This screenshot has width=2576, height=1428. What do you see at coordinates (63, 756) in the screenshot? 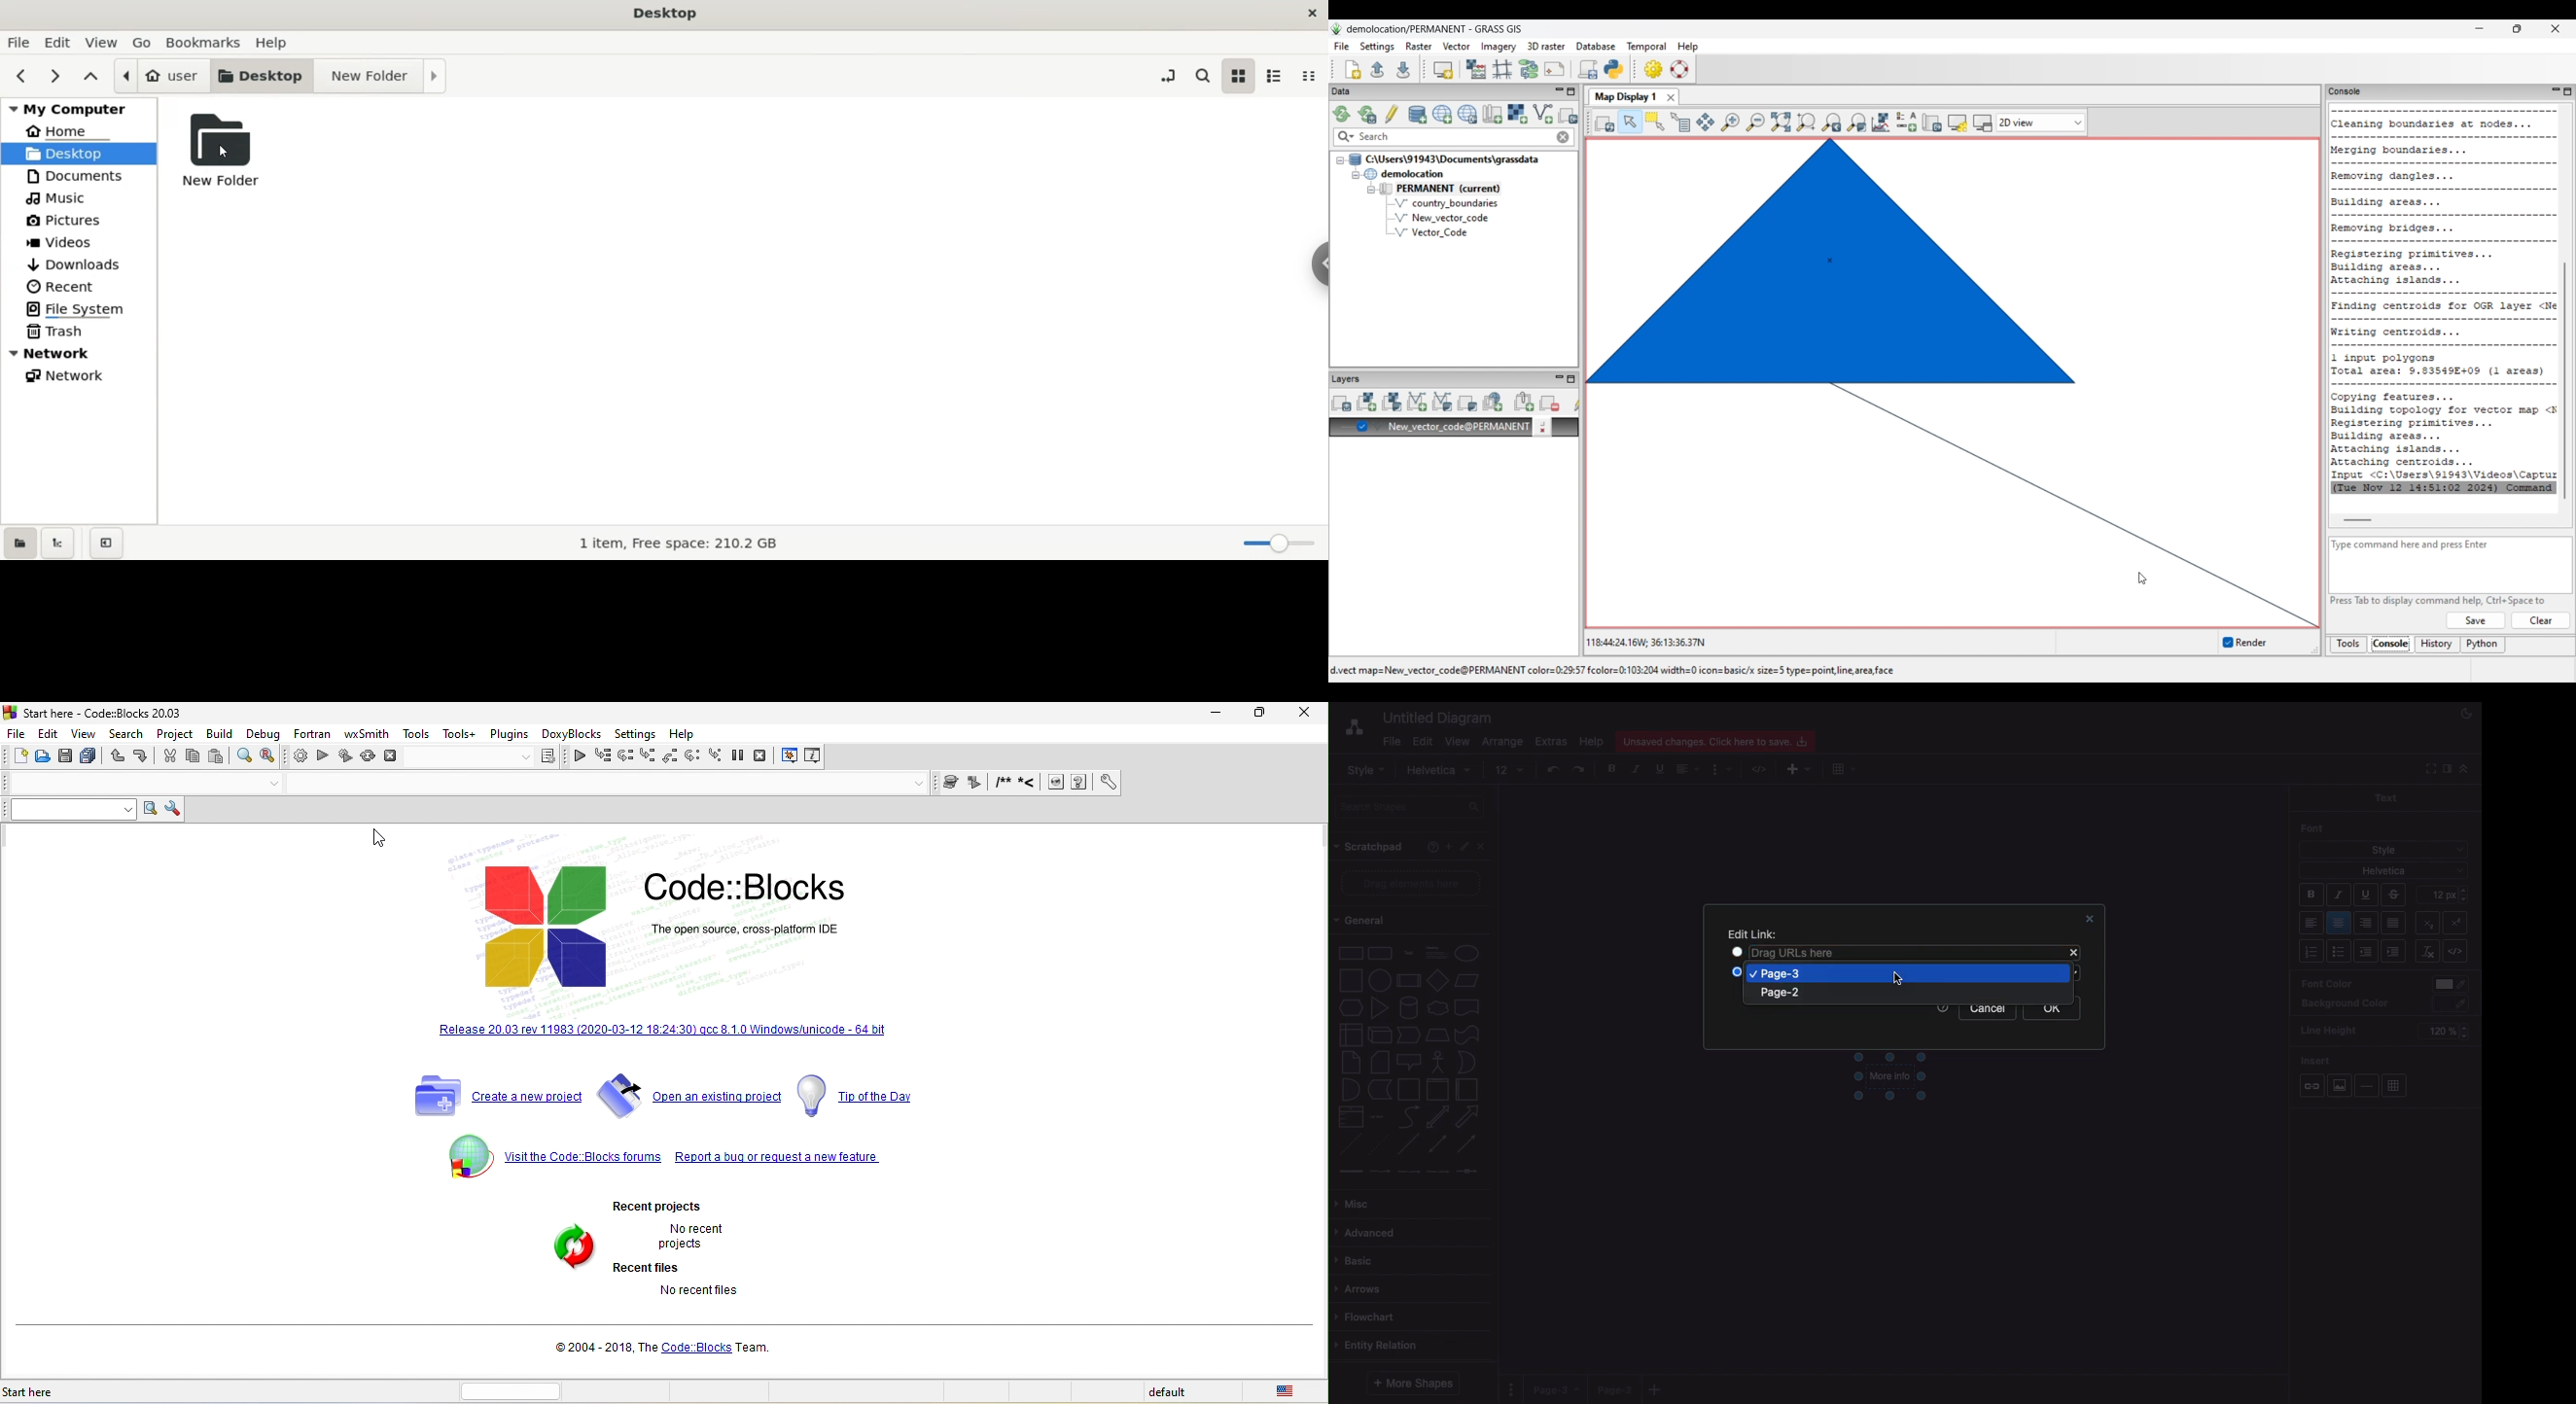
I see `save` at bounding box center [63, 756].